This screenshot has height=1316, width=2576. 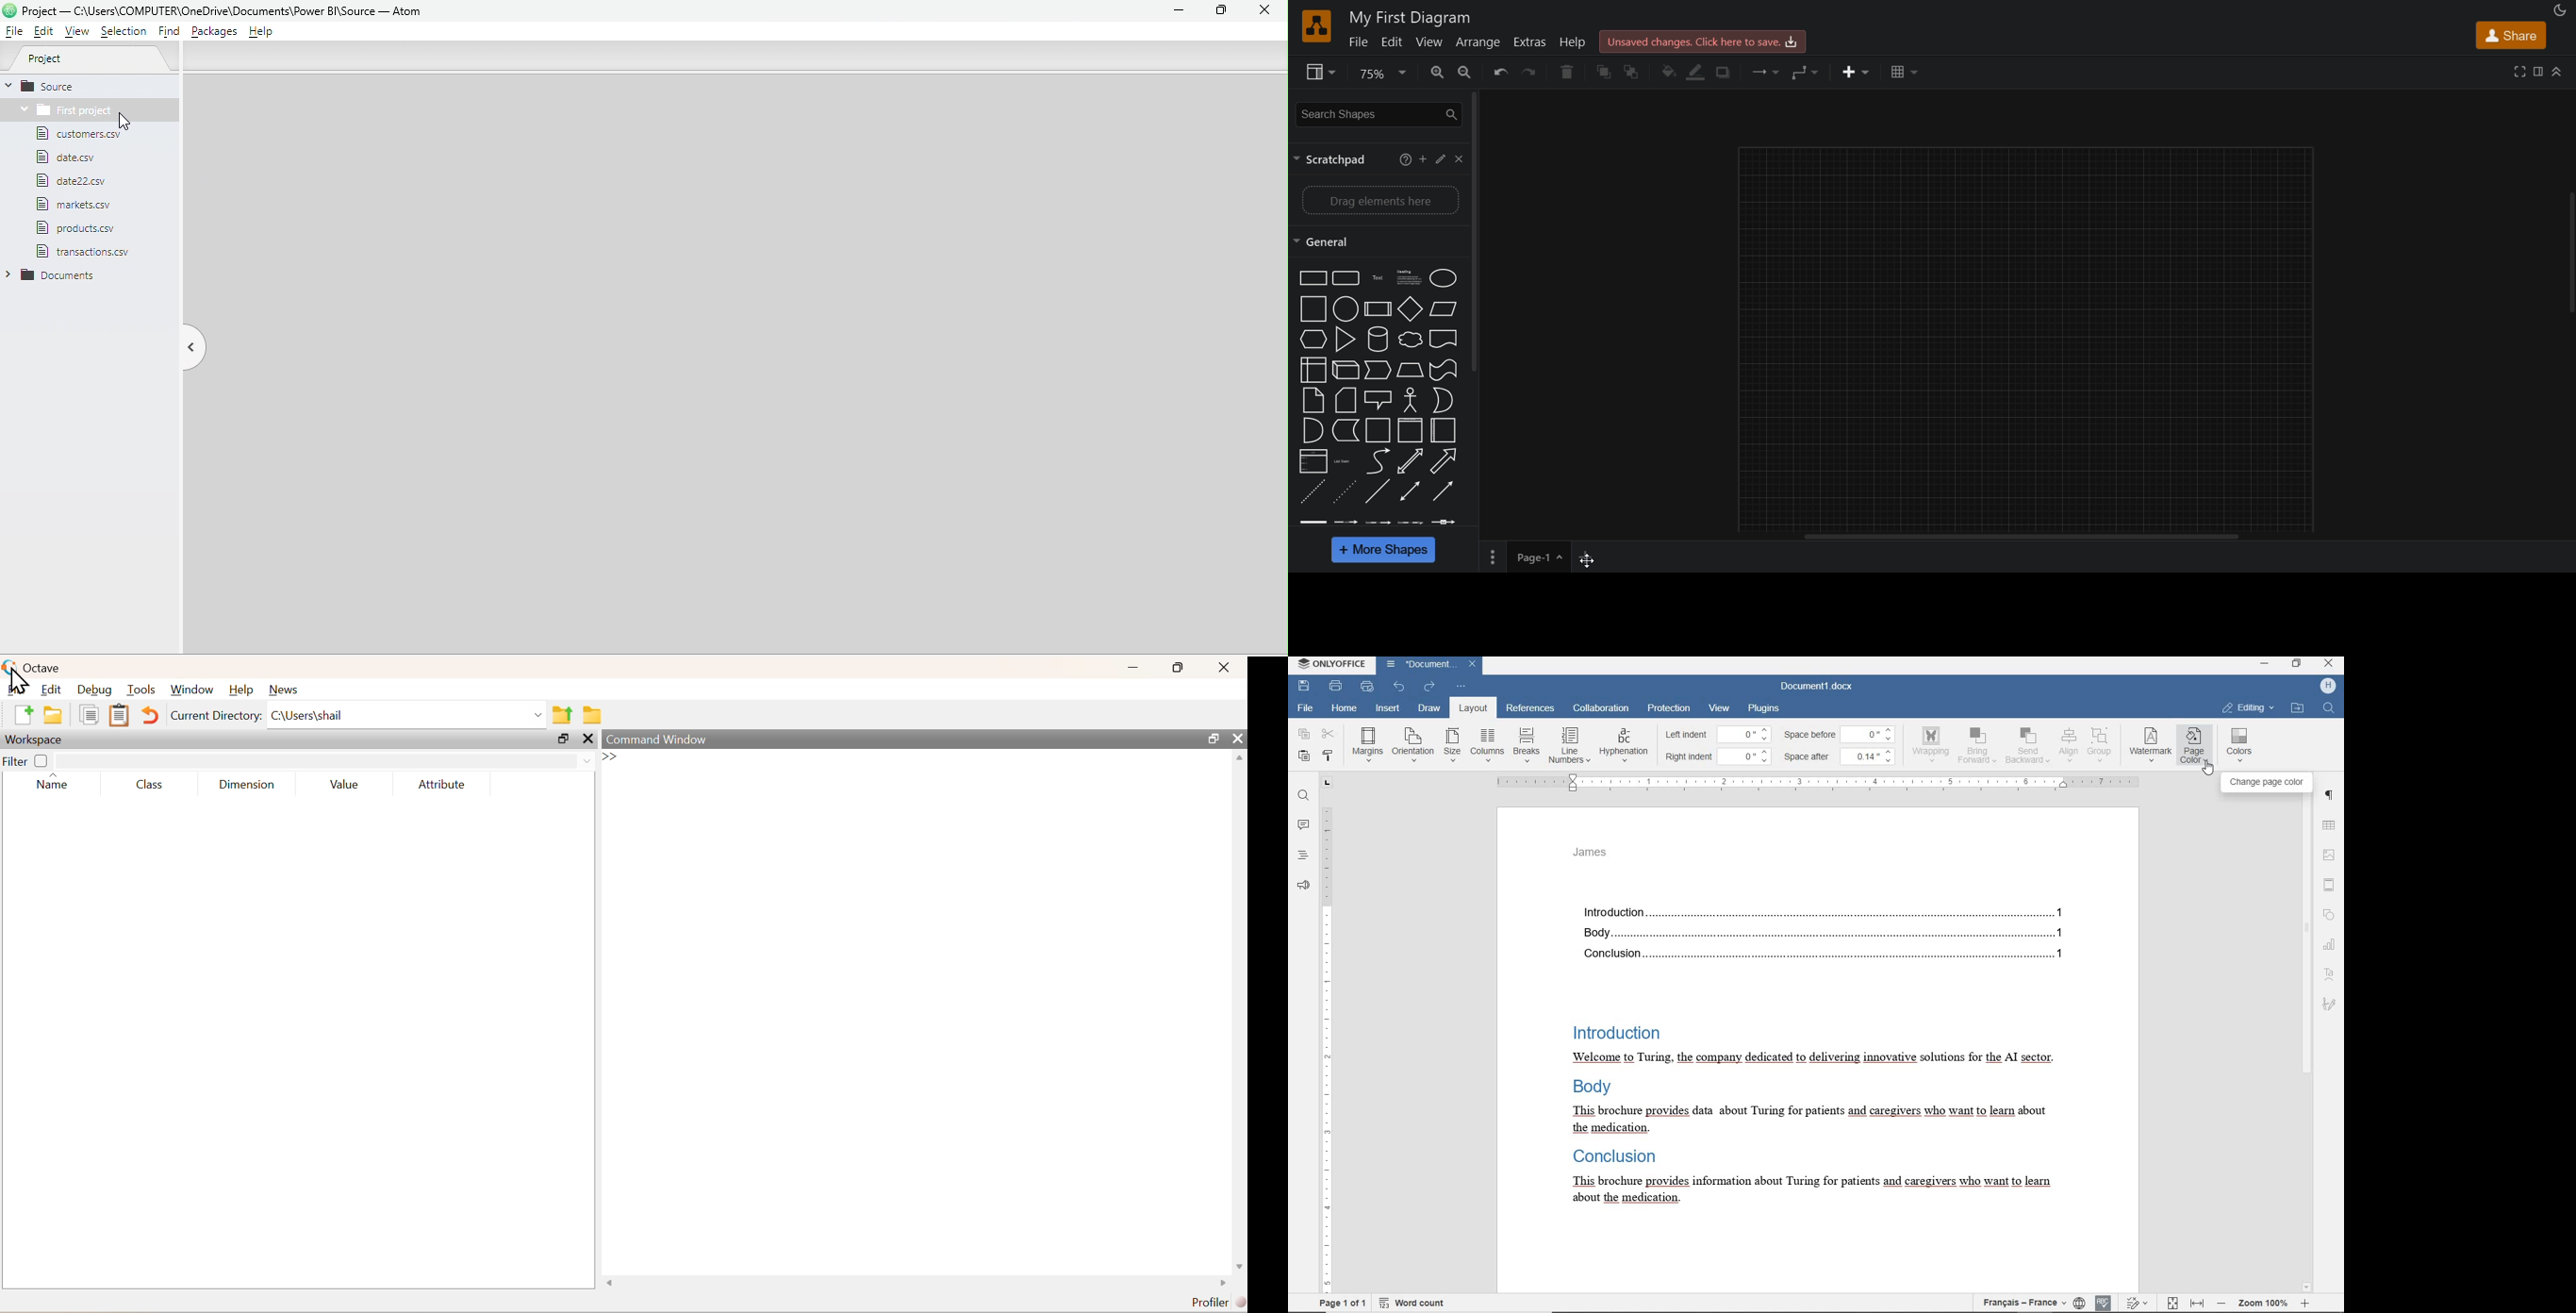 What do you see at coordinates (58, 276) in the screenshot?
I see `Folder` at bounding box center [58, 276].